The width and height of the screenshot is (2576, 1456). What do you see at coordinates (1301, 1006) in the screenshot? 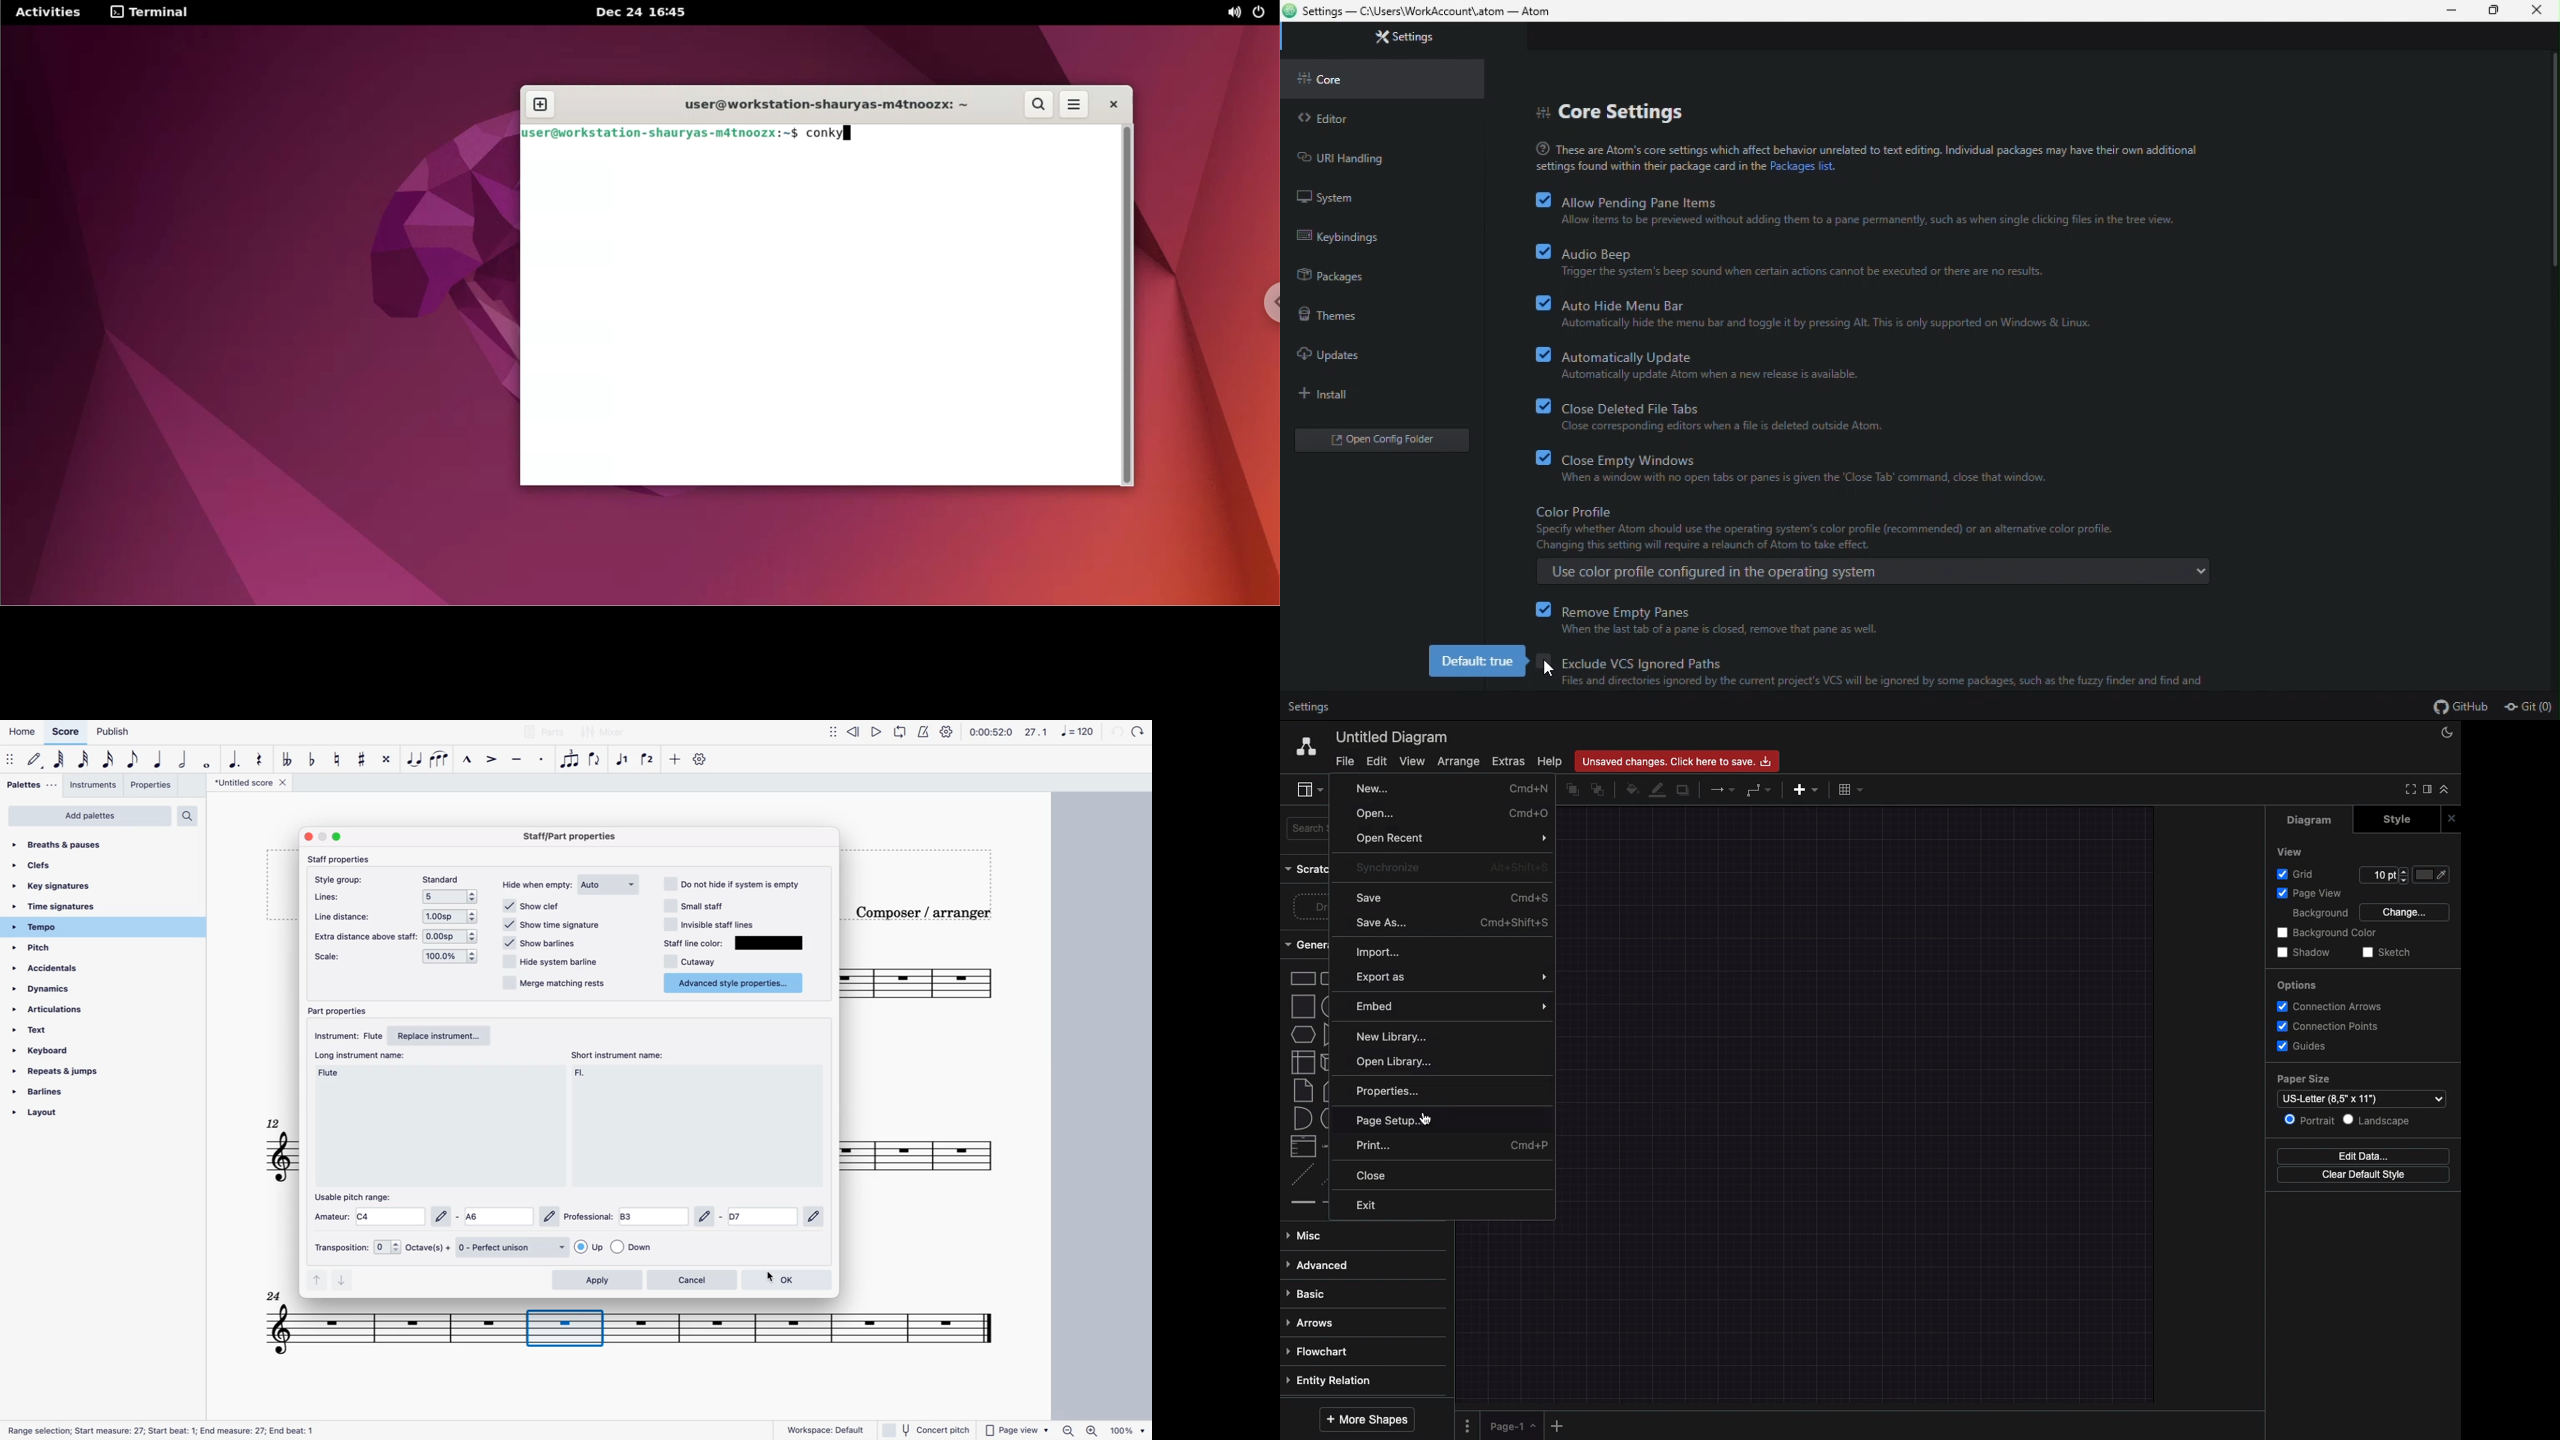
I see `Square` at bounding box center [1301, 1006].